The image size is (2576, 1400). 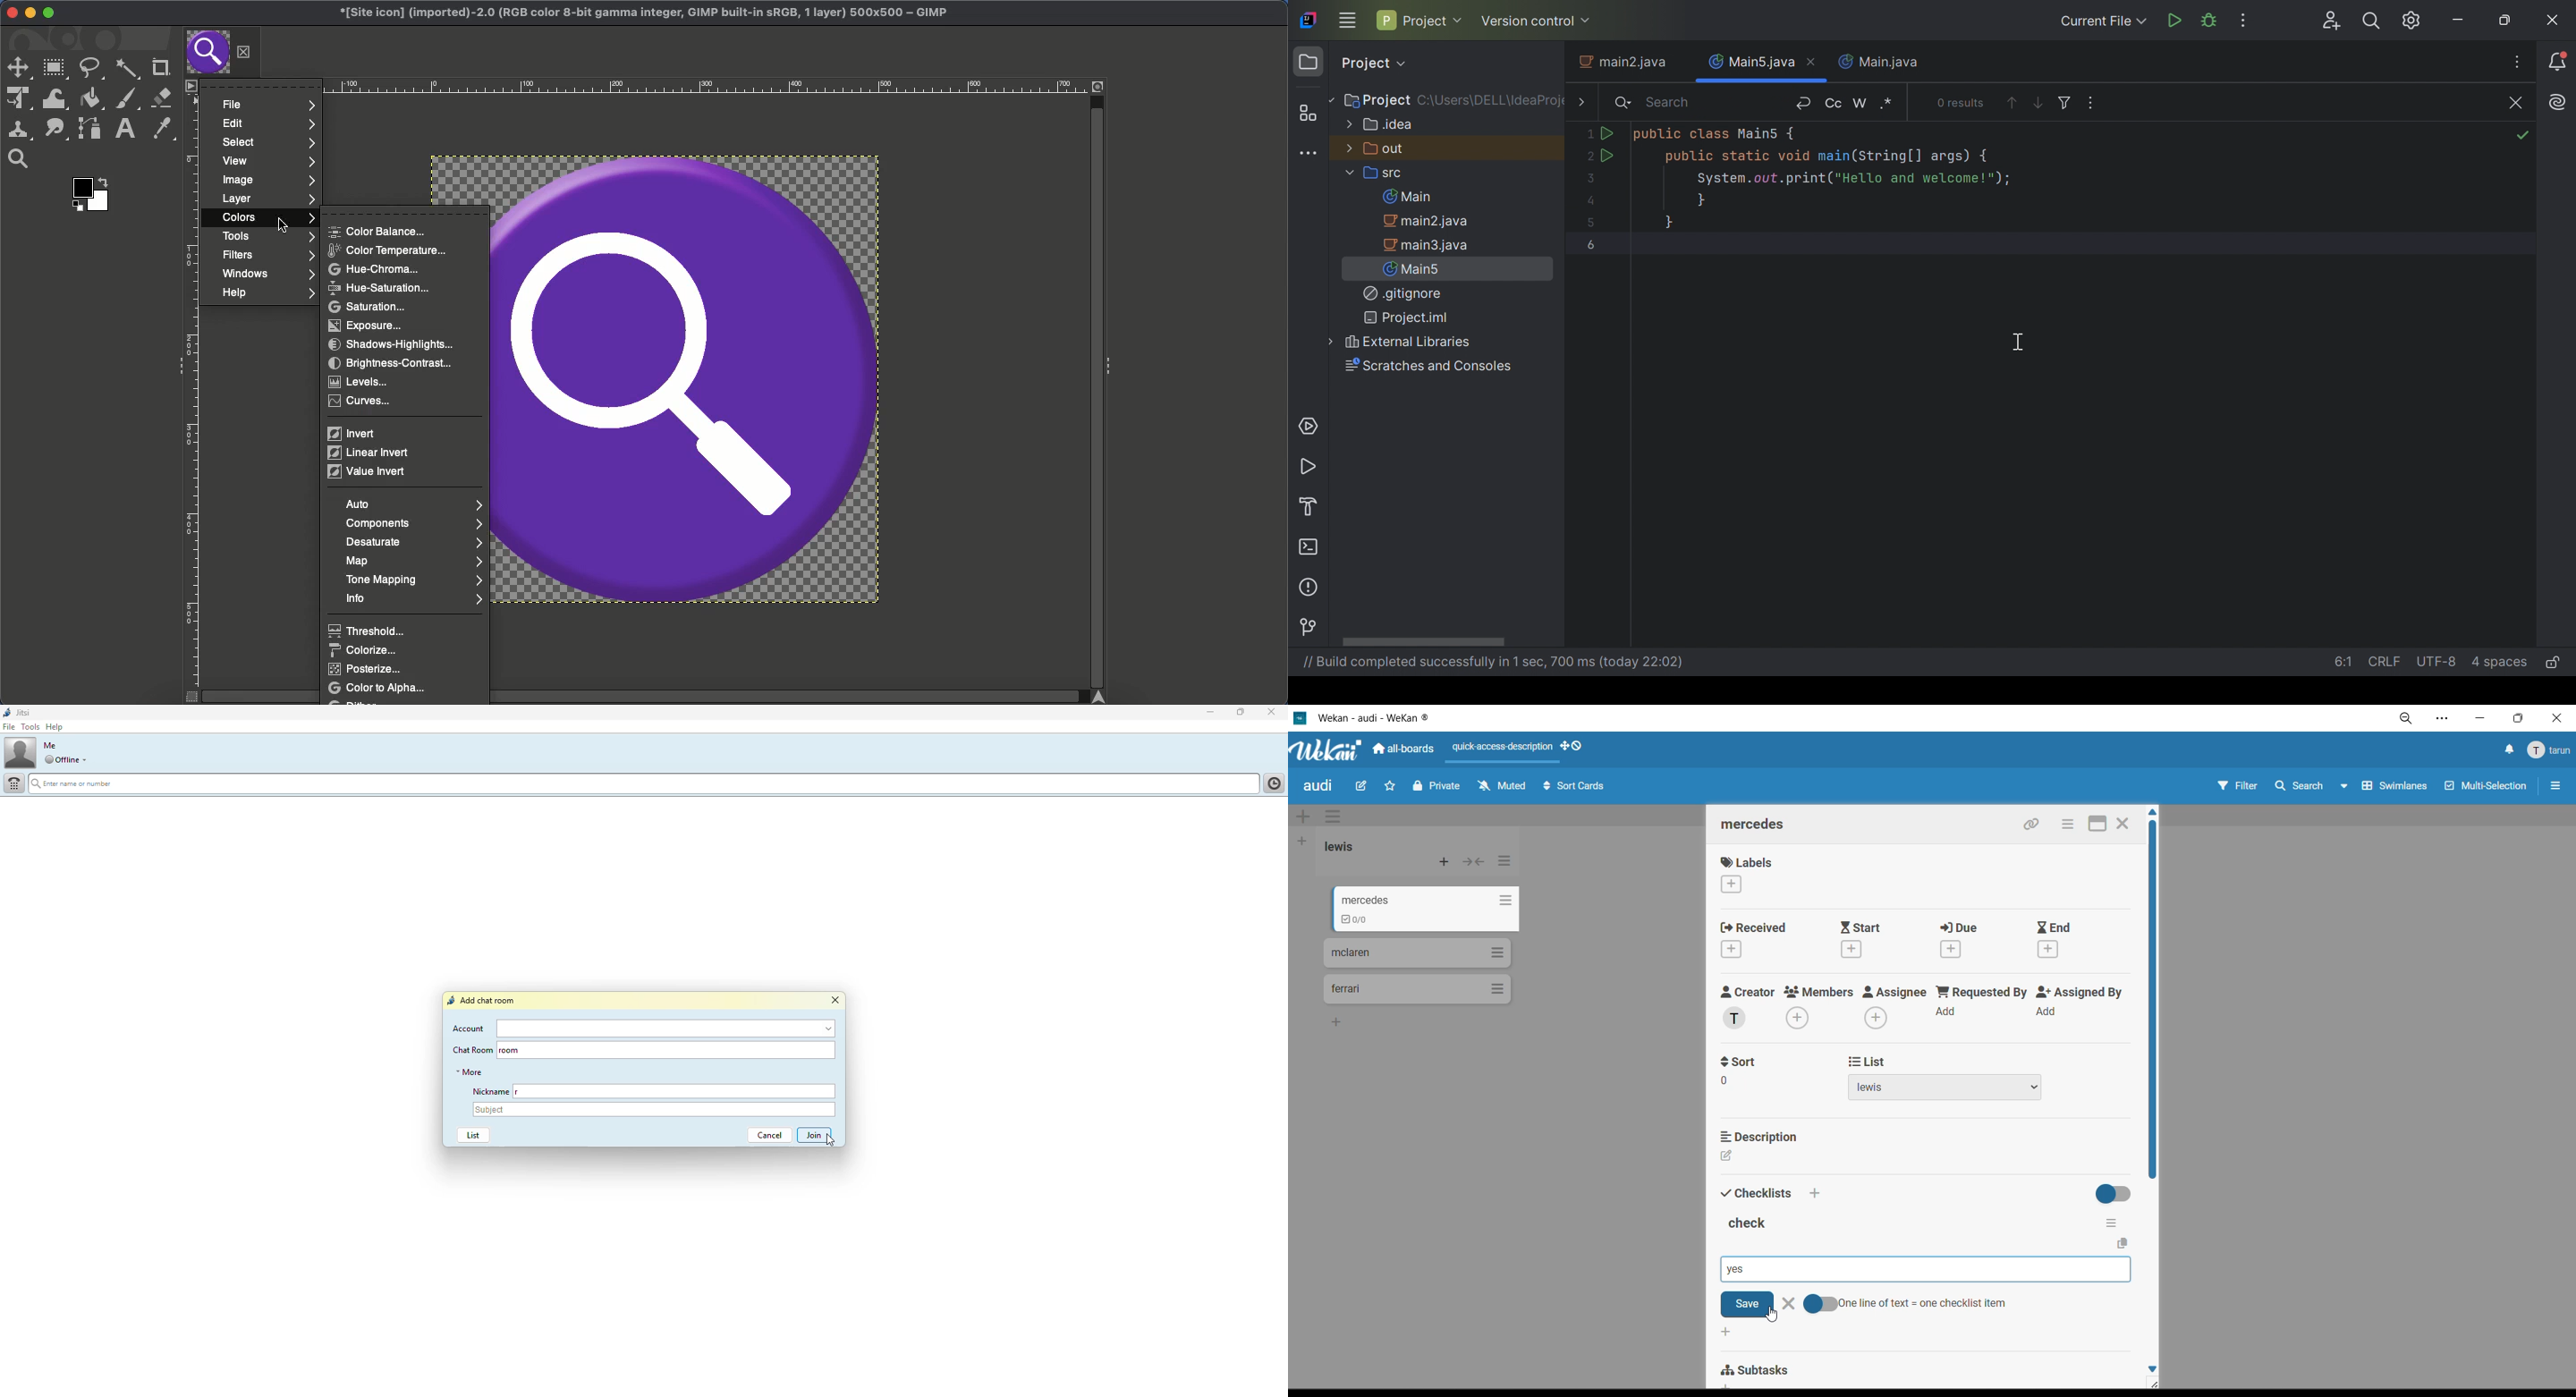 I want to click on 0/0, so click(x=1416, y=921).